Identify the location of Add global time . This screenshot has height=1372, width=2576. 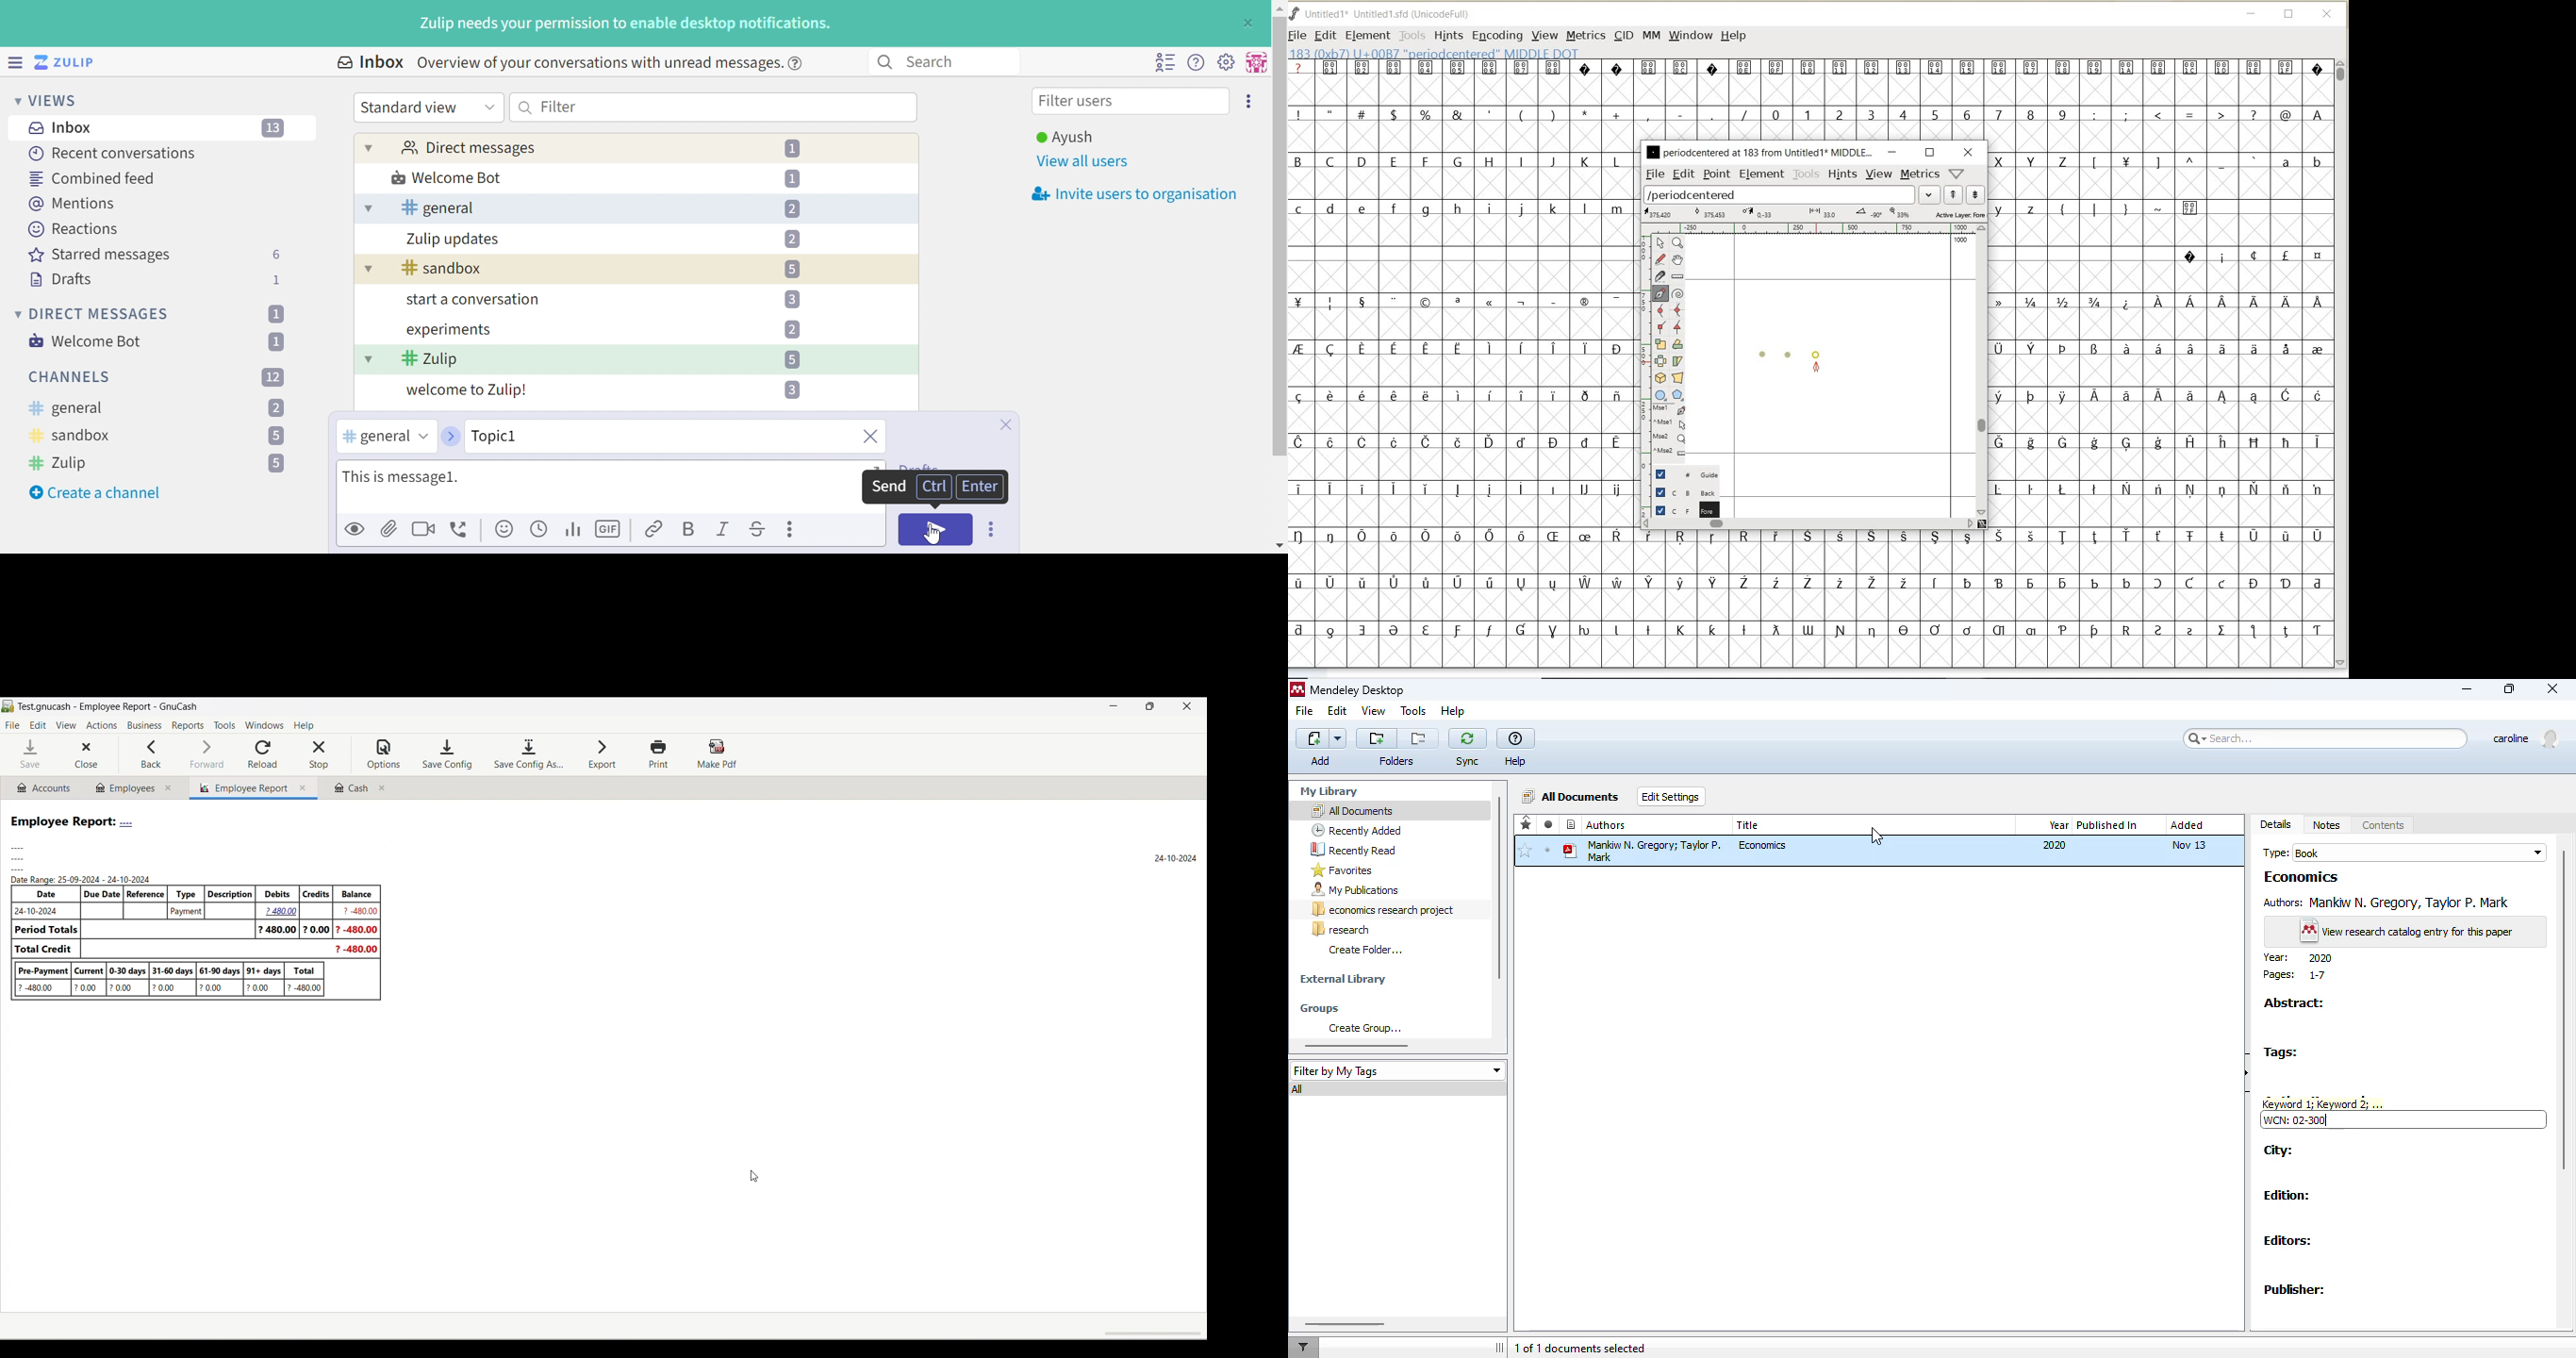
(541, 529).